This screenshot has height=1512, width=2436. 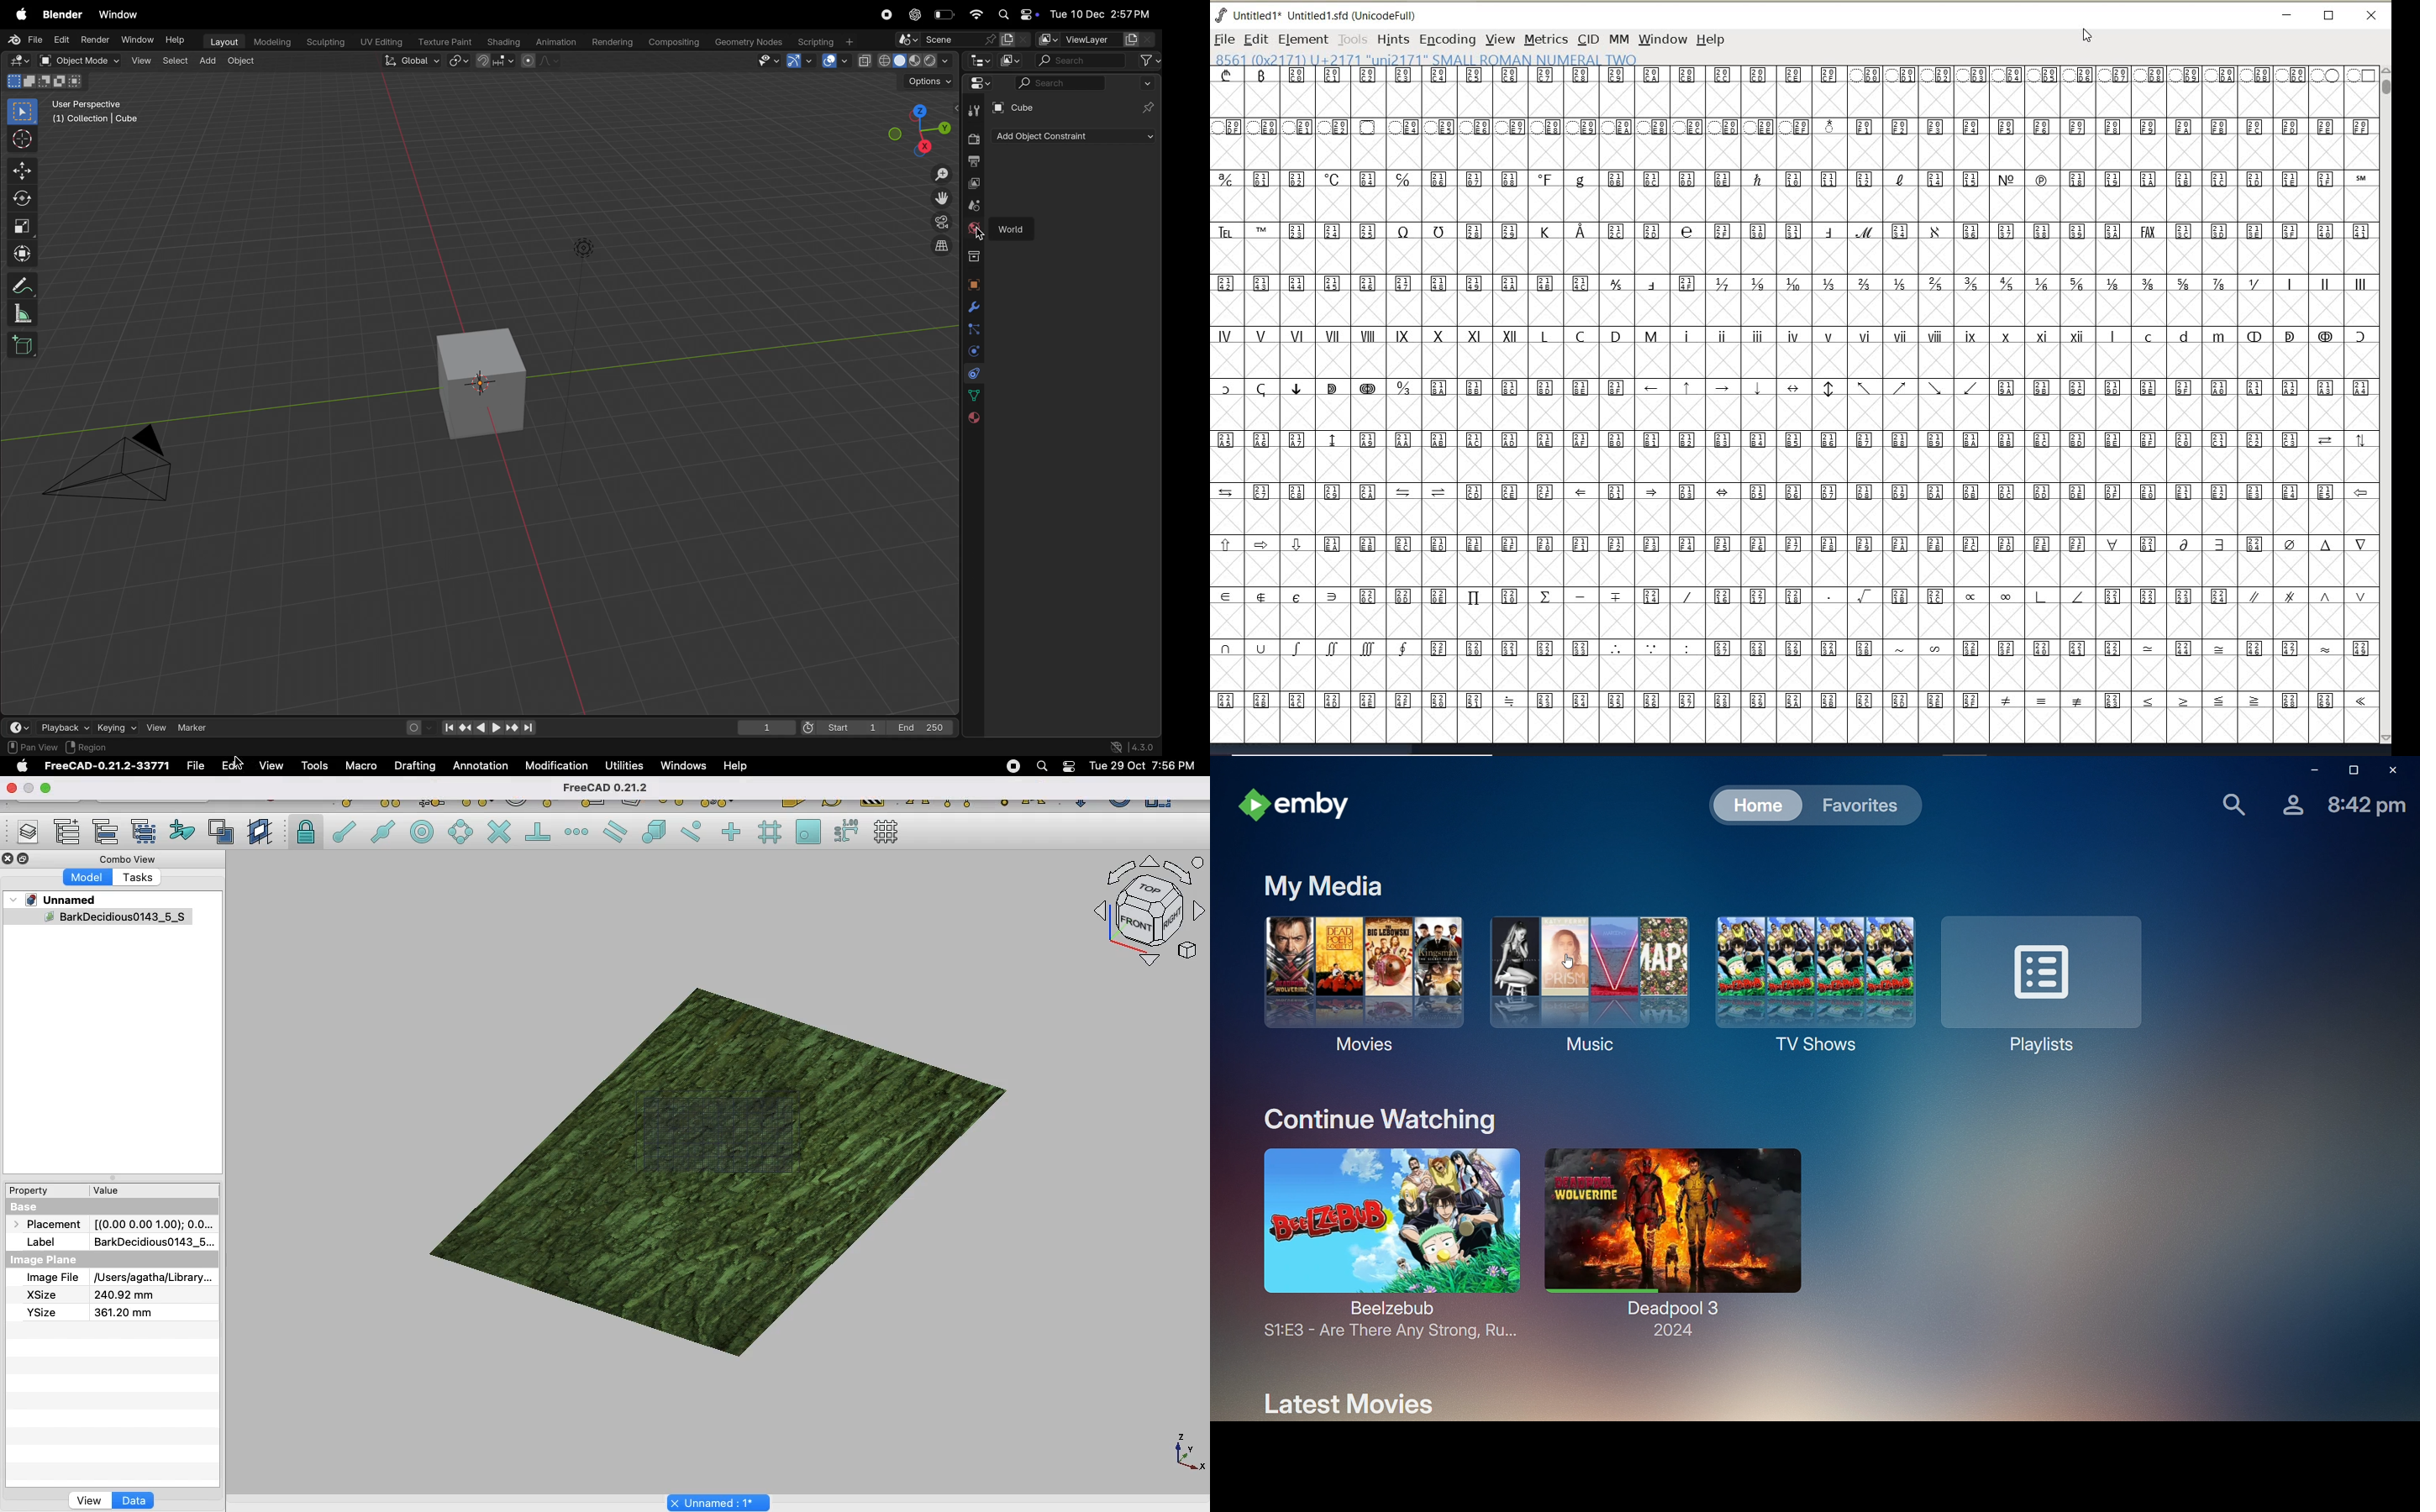 I want to click on open, so click(x=50, y=789).